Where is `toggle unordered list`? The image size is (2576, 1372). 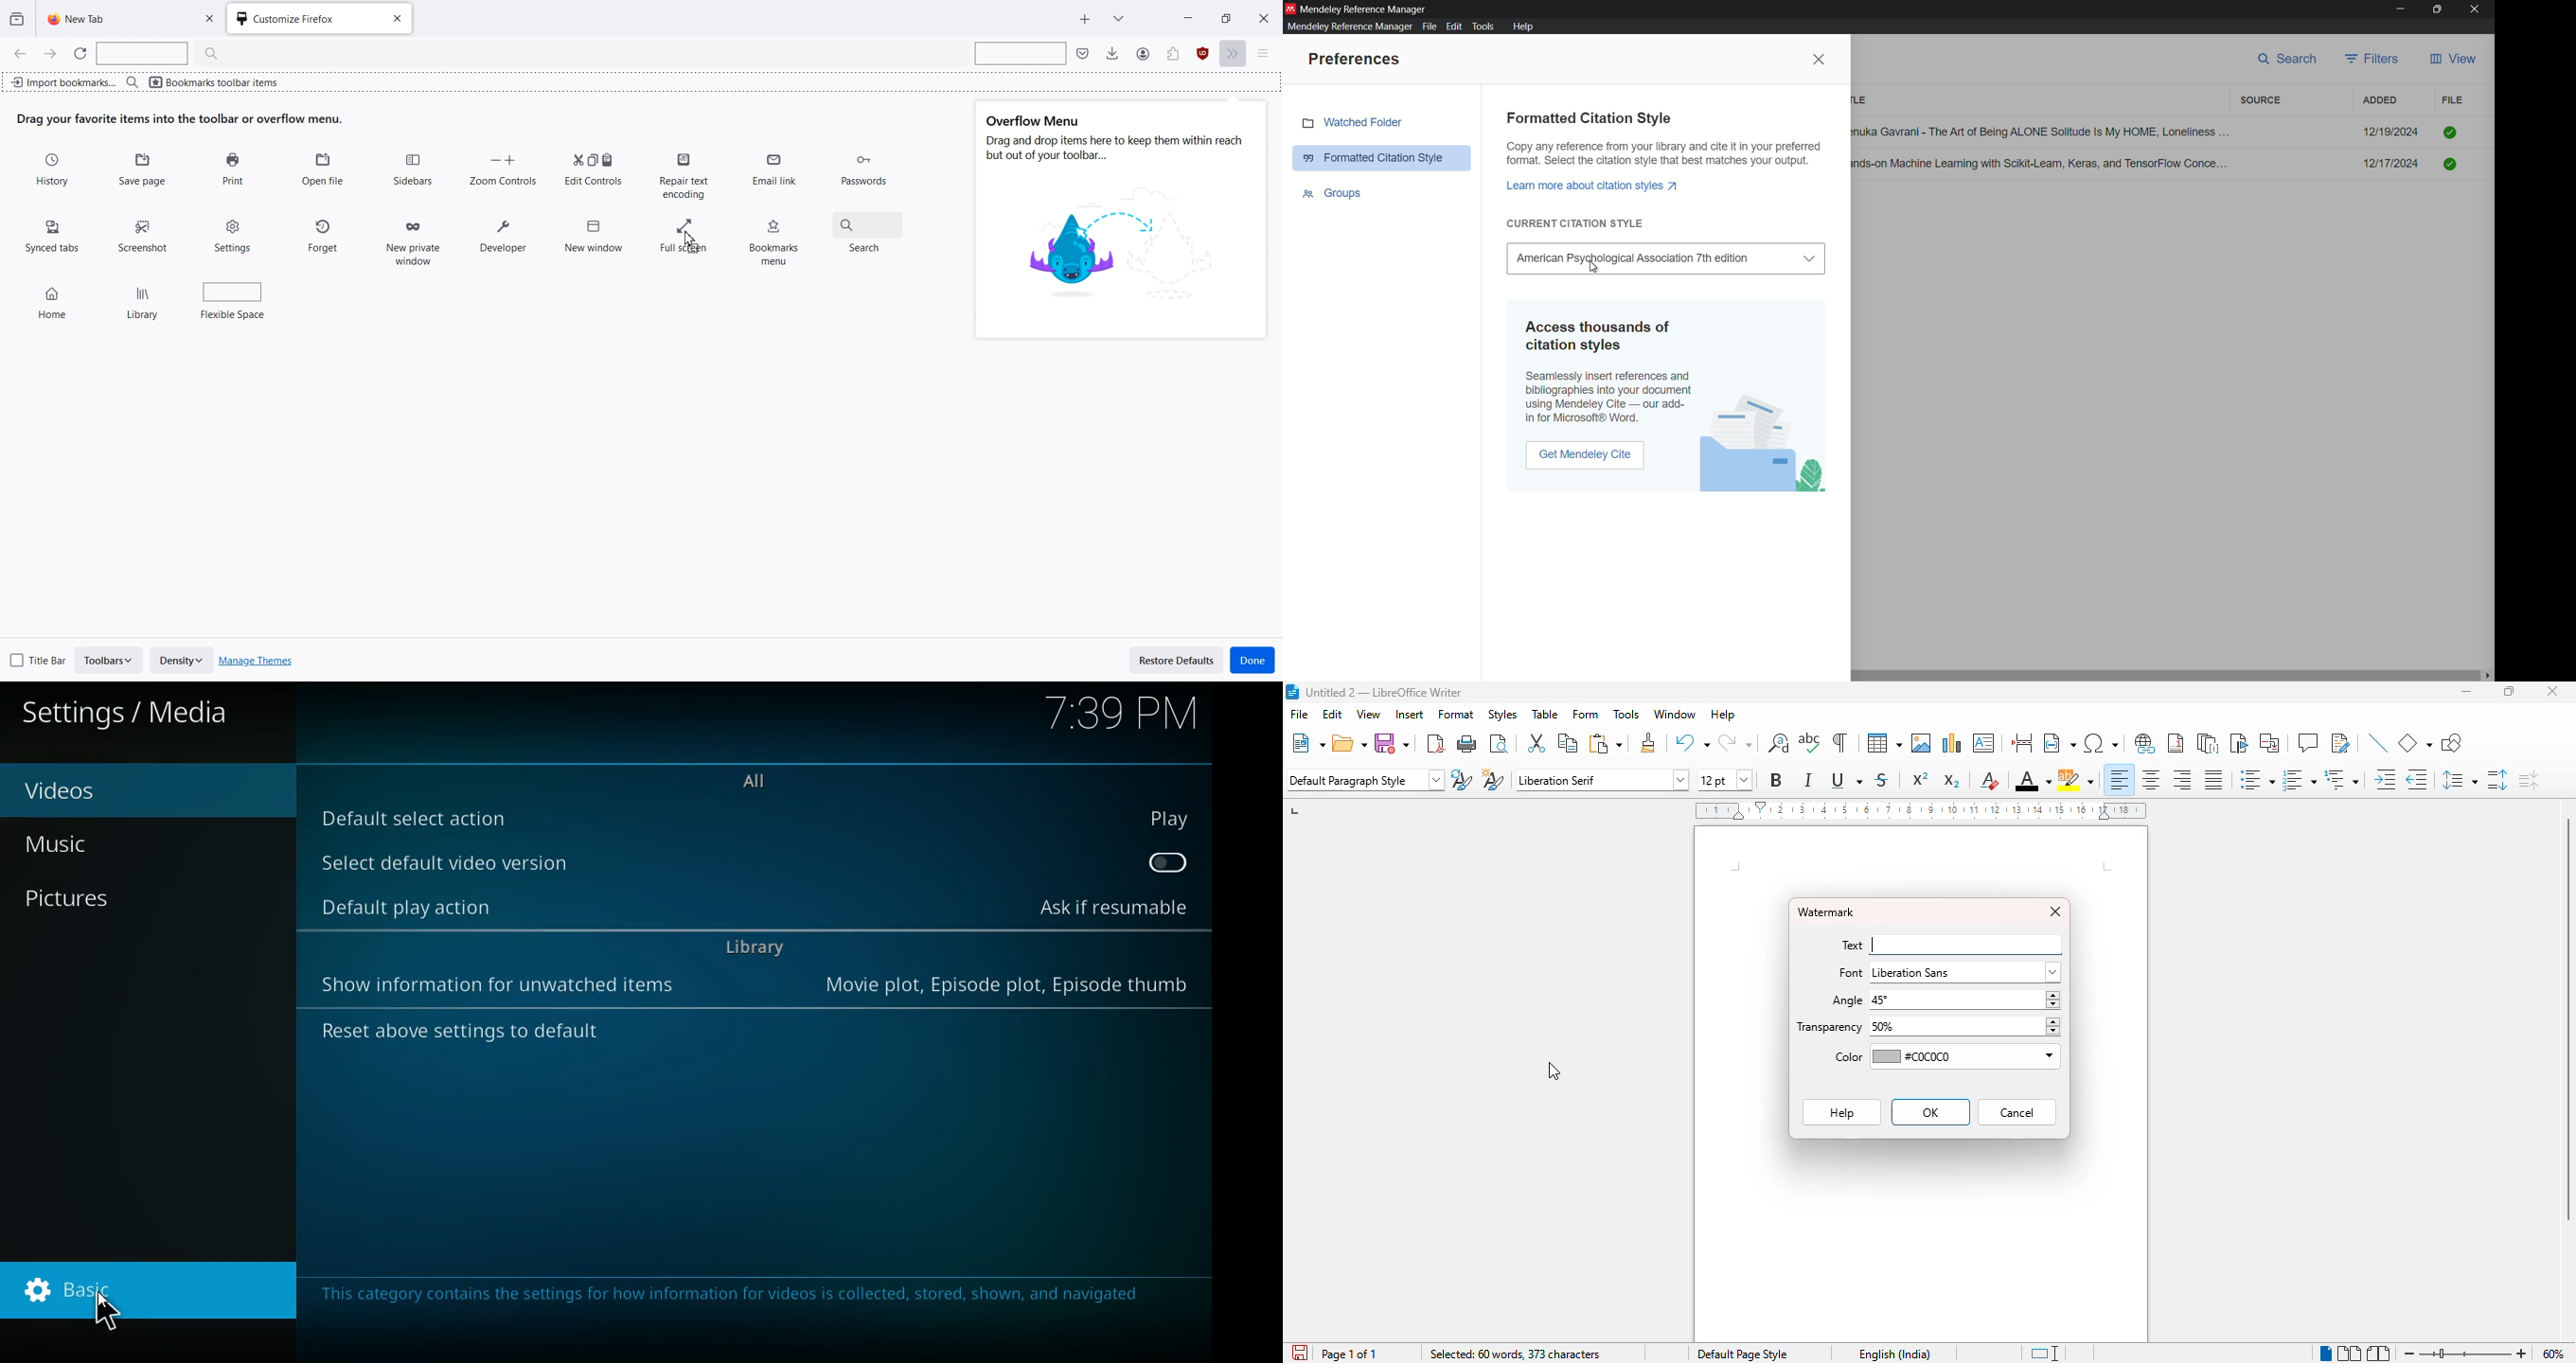
toggle unordered list is located at coordinates (2257, 779).